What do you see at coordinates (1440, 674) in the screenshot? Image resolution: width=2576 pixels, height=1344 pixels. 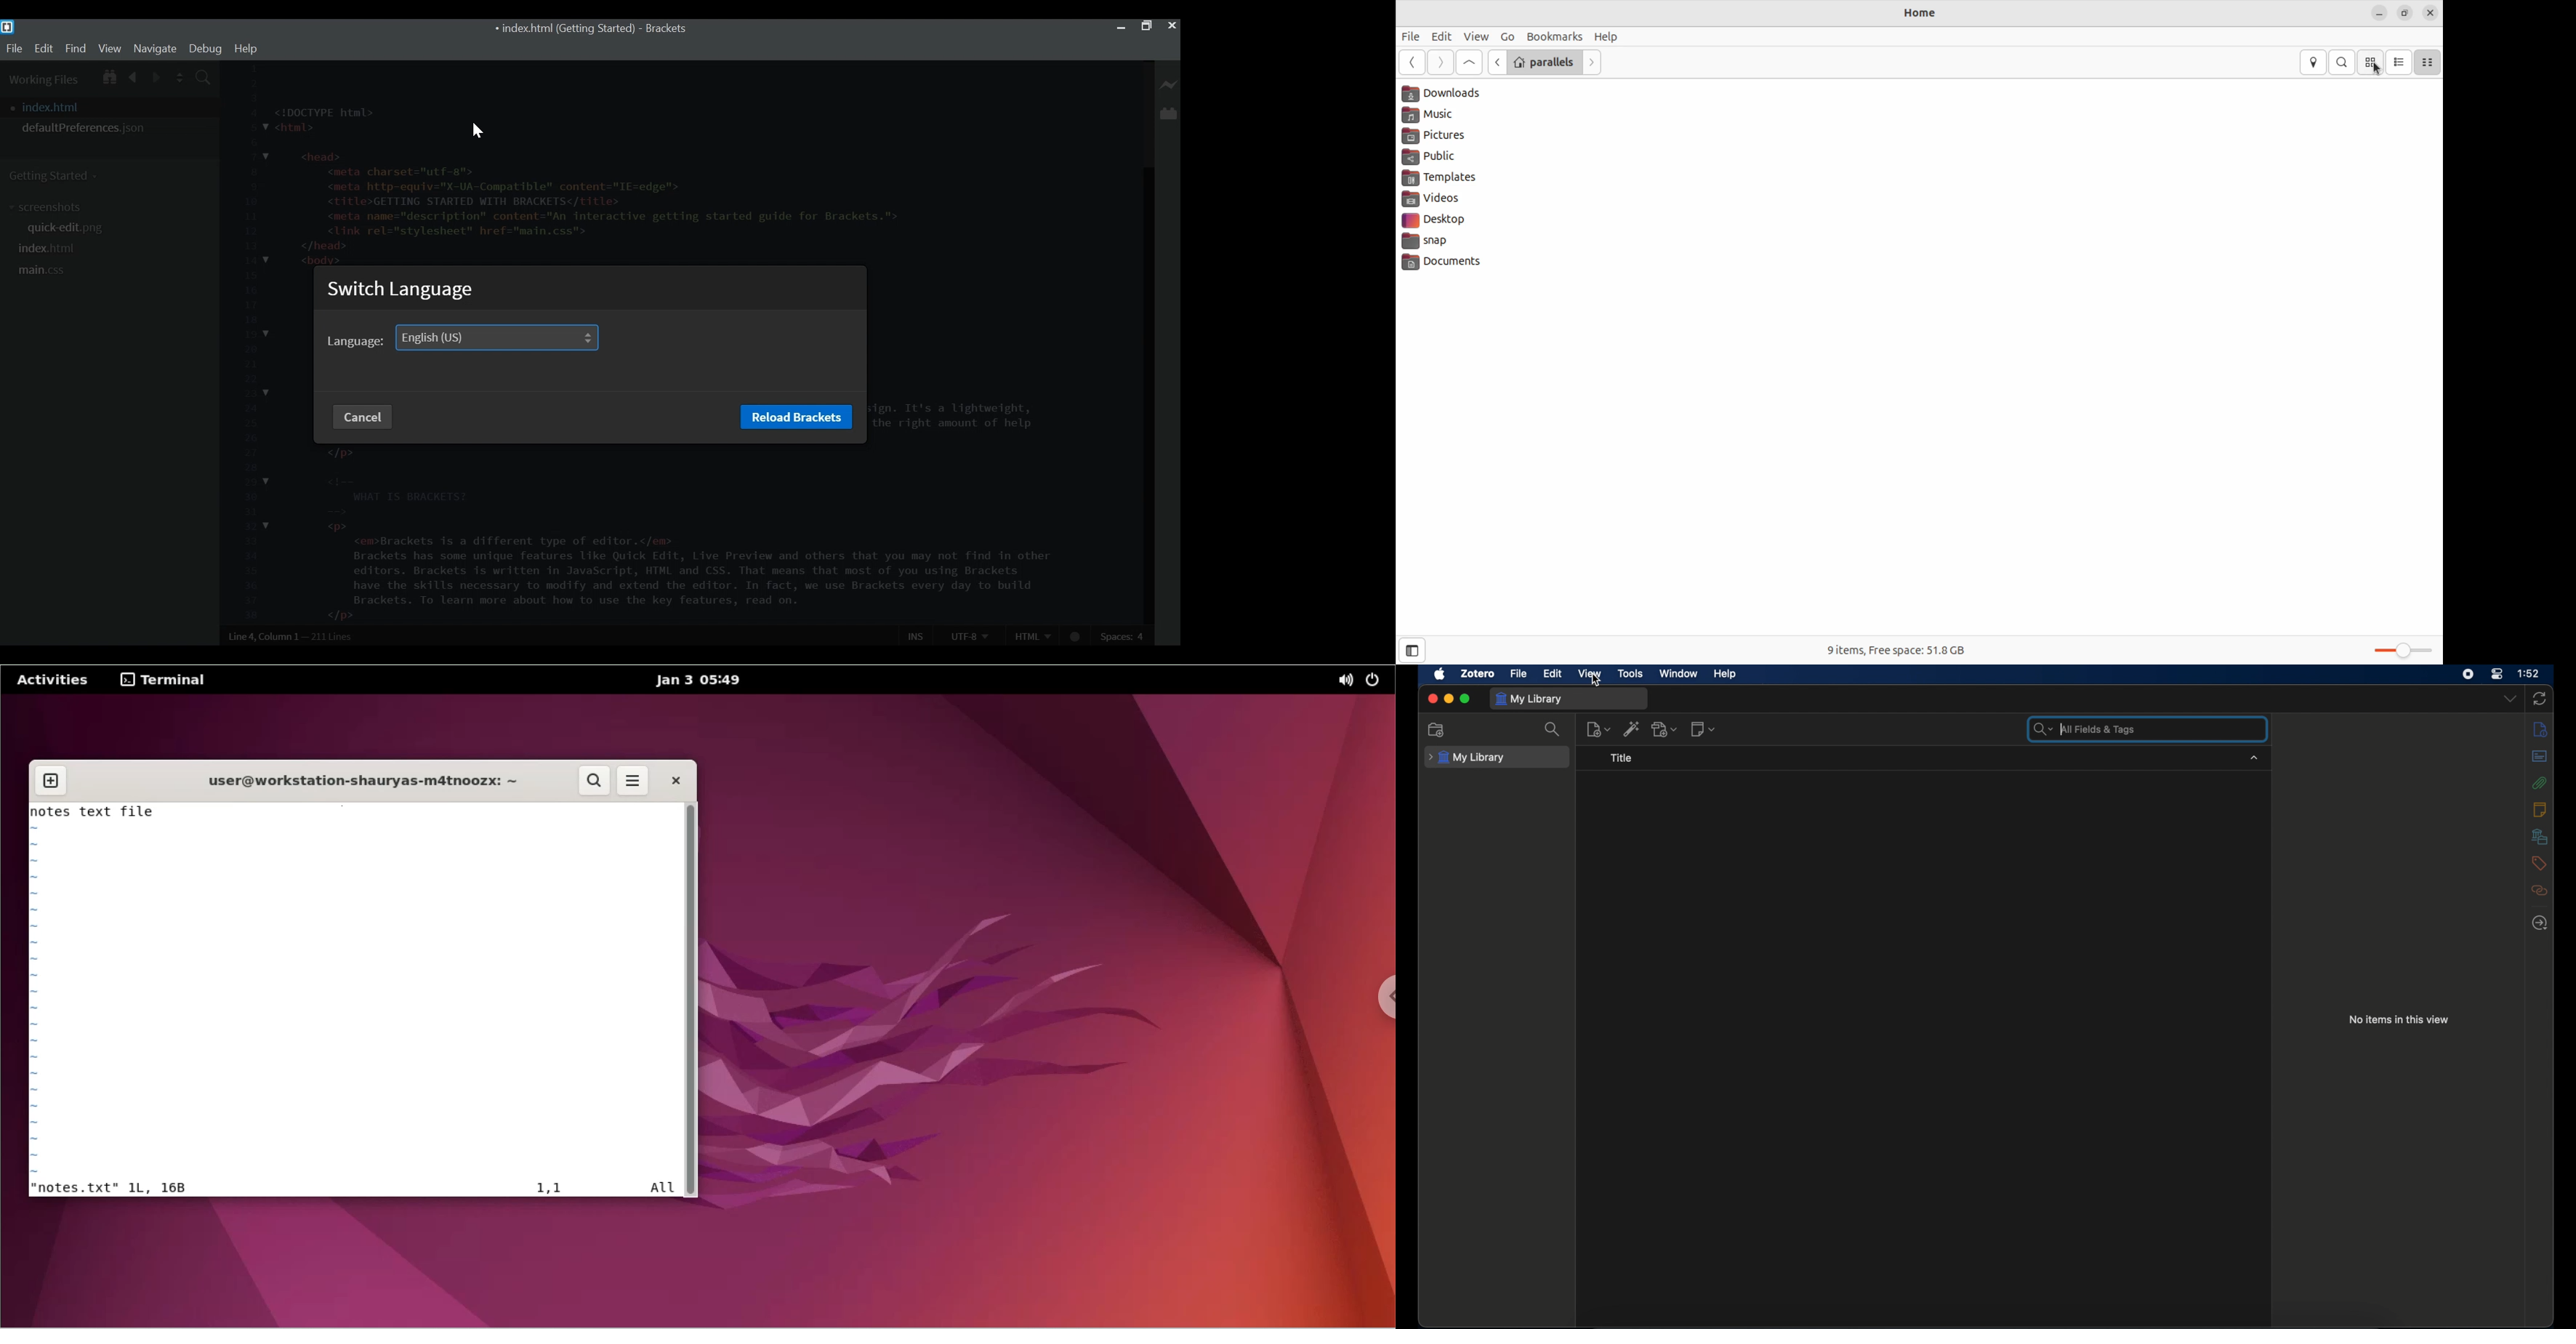 I see `apple icon` at bounding box center [1440, 674].